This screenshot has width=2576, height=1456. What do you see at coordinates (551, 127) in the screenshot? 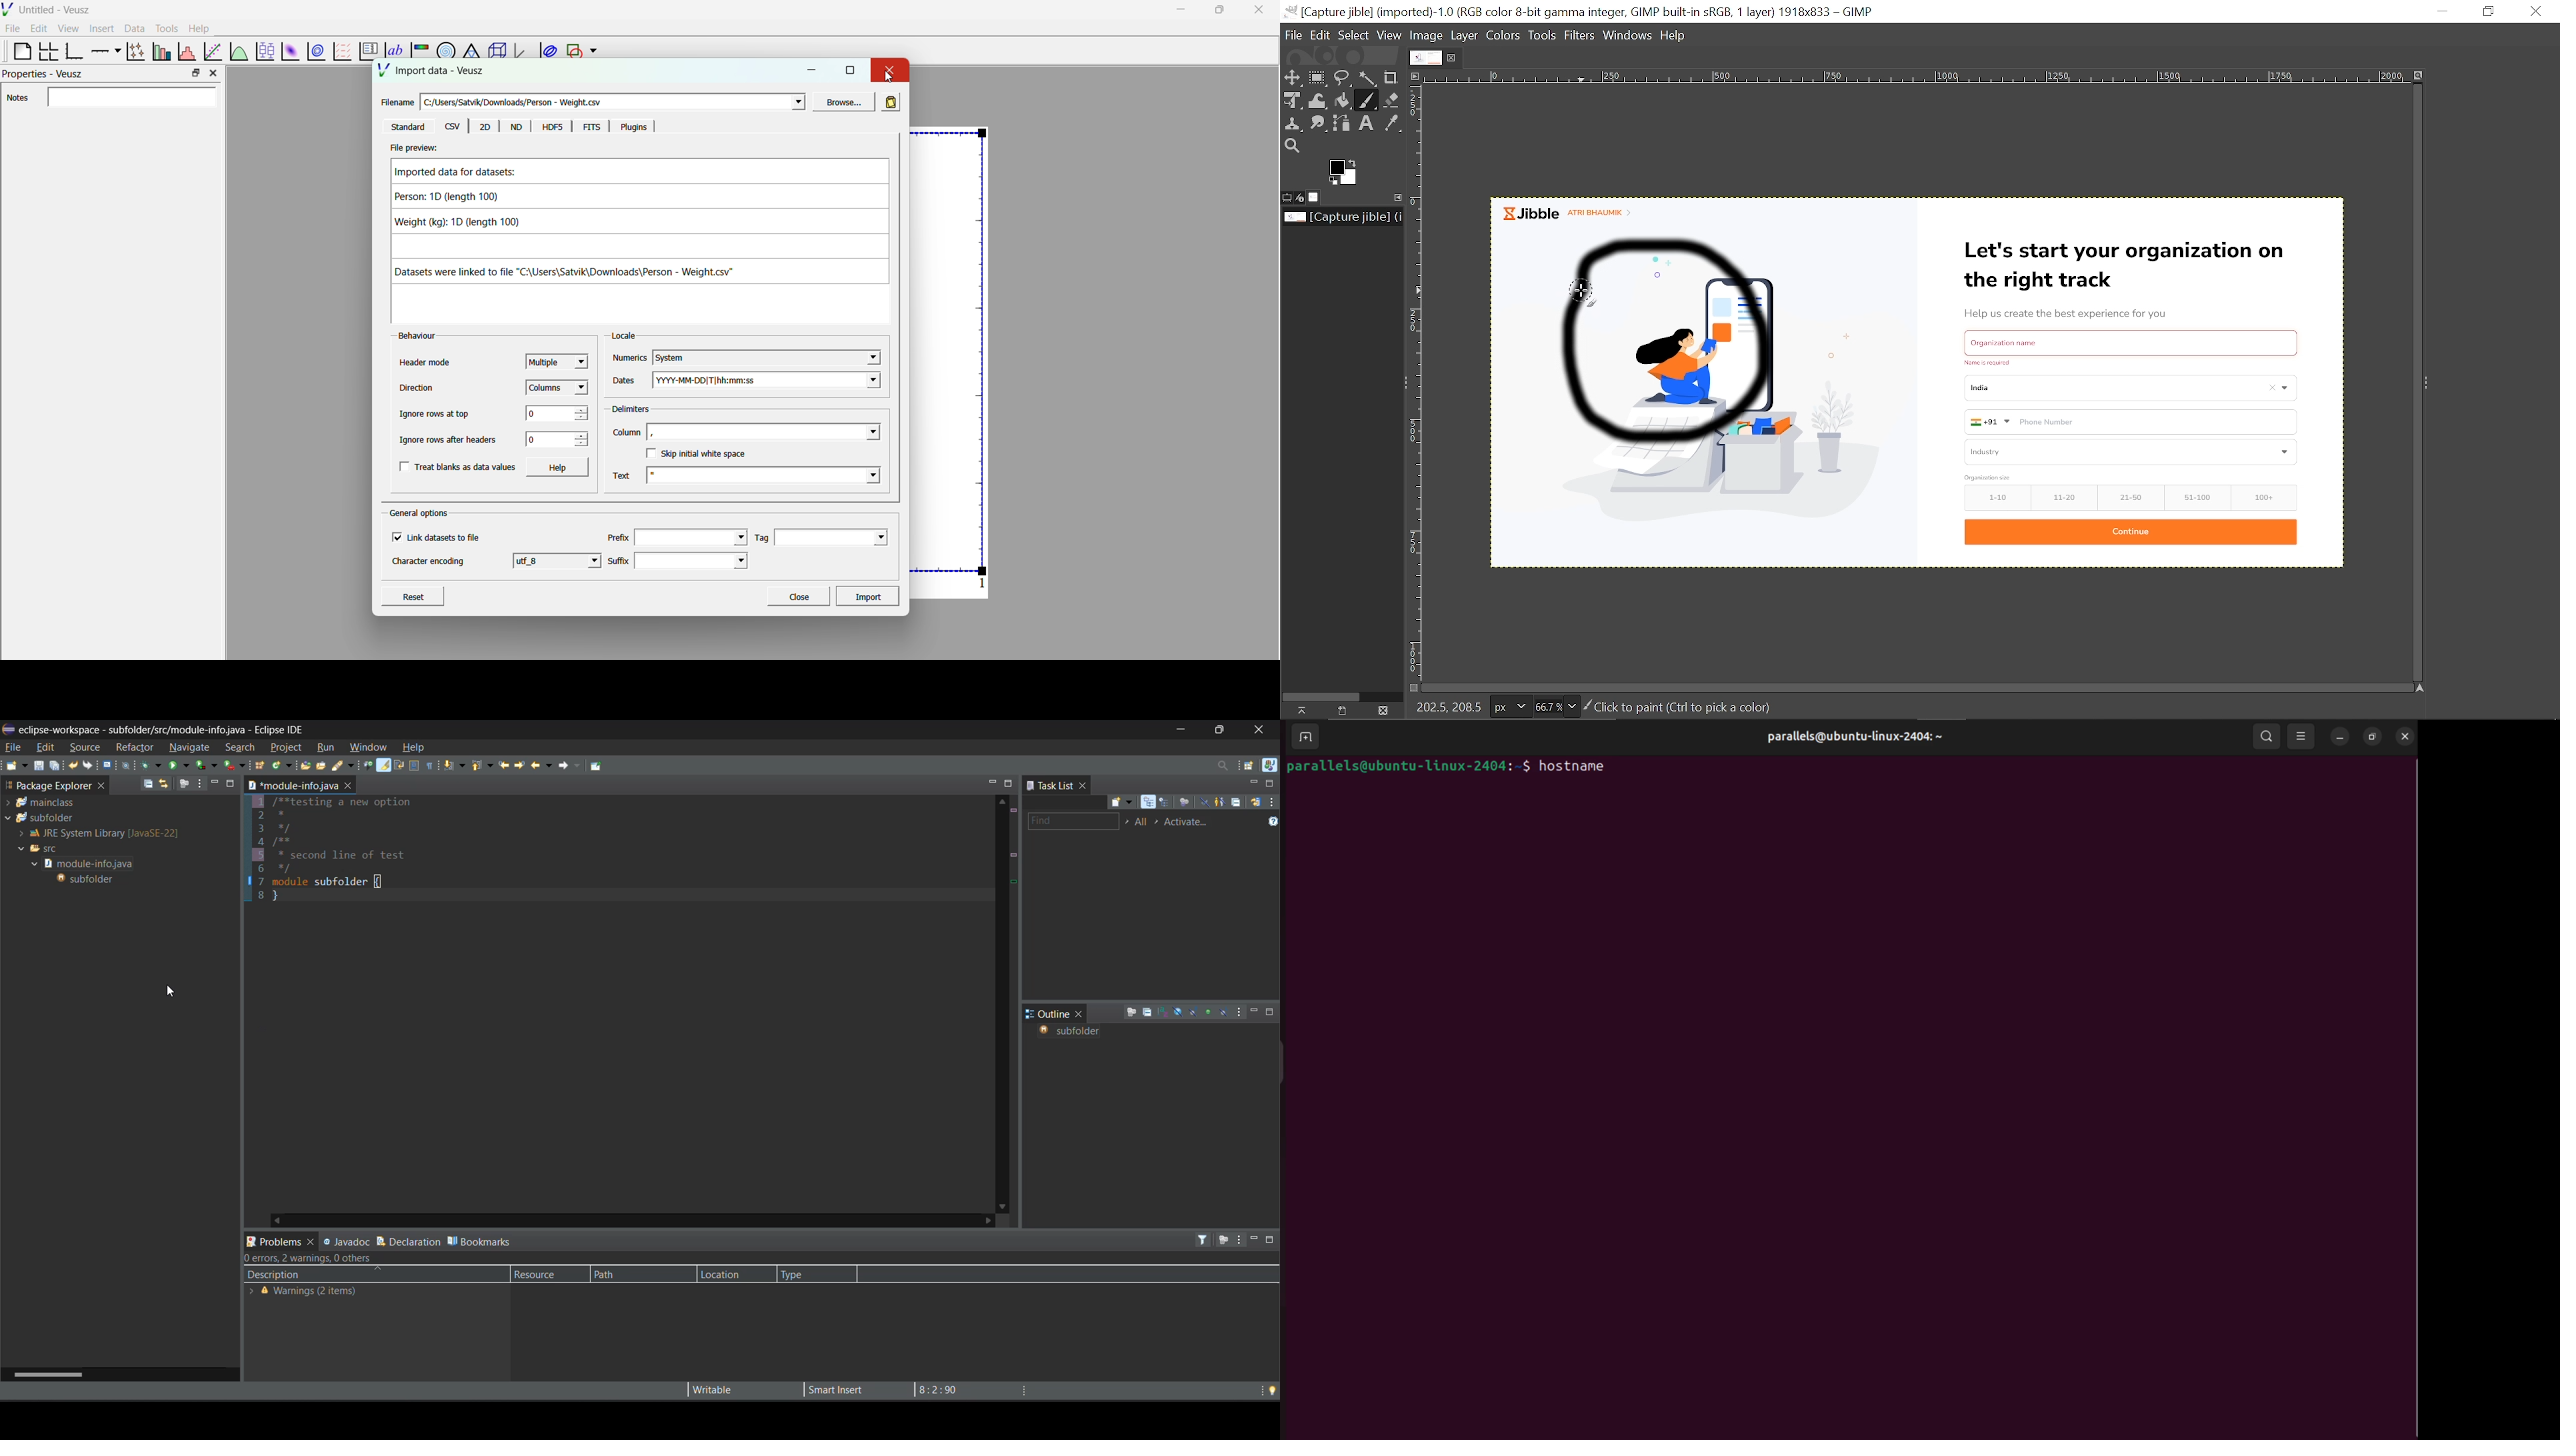
I see `HOFS` at bounding box center [551, 127].